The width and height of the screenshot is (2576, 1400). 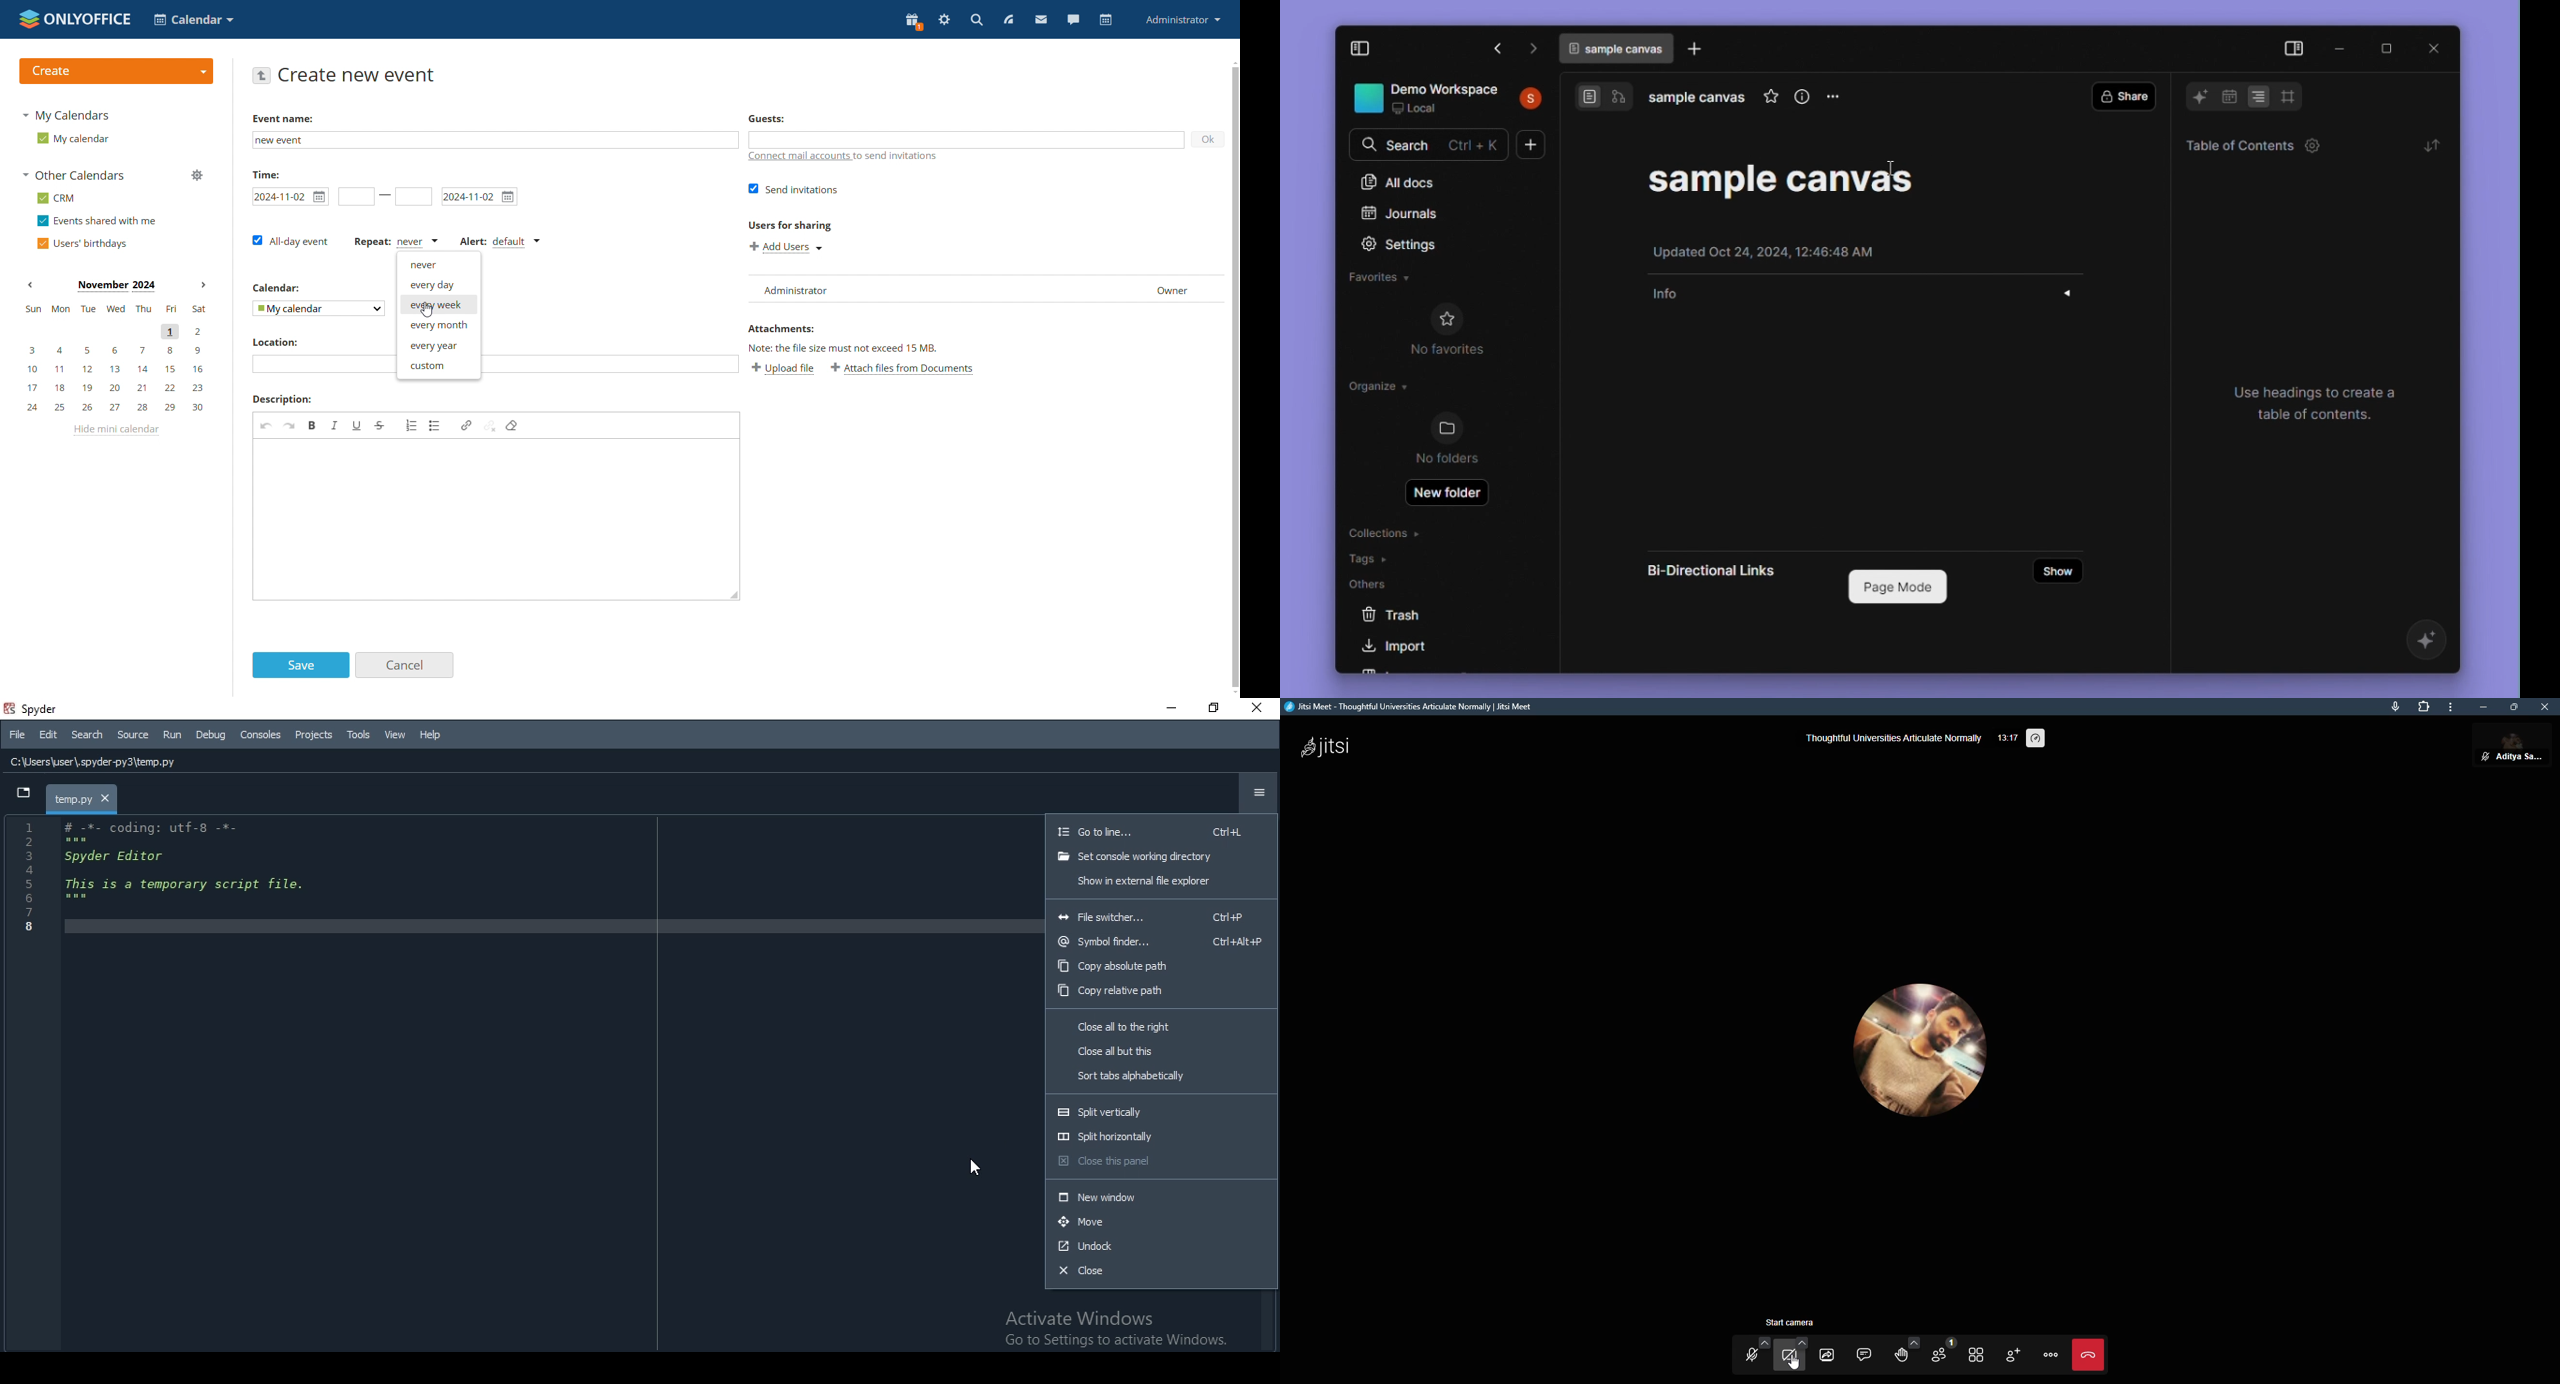 I want to click on Help, so click(x=431, y=735).